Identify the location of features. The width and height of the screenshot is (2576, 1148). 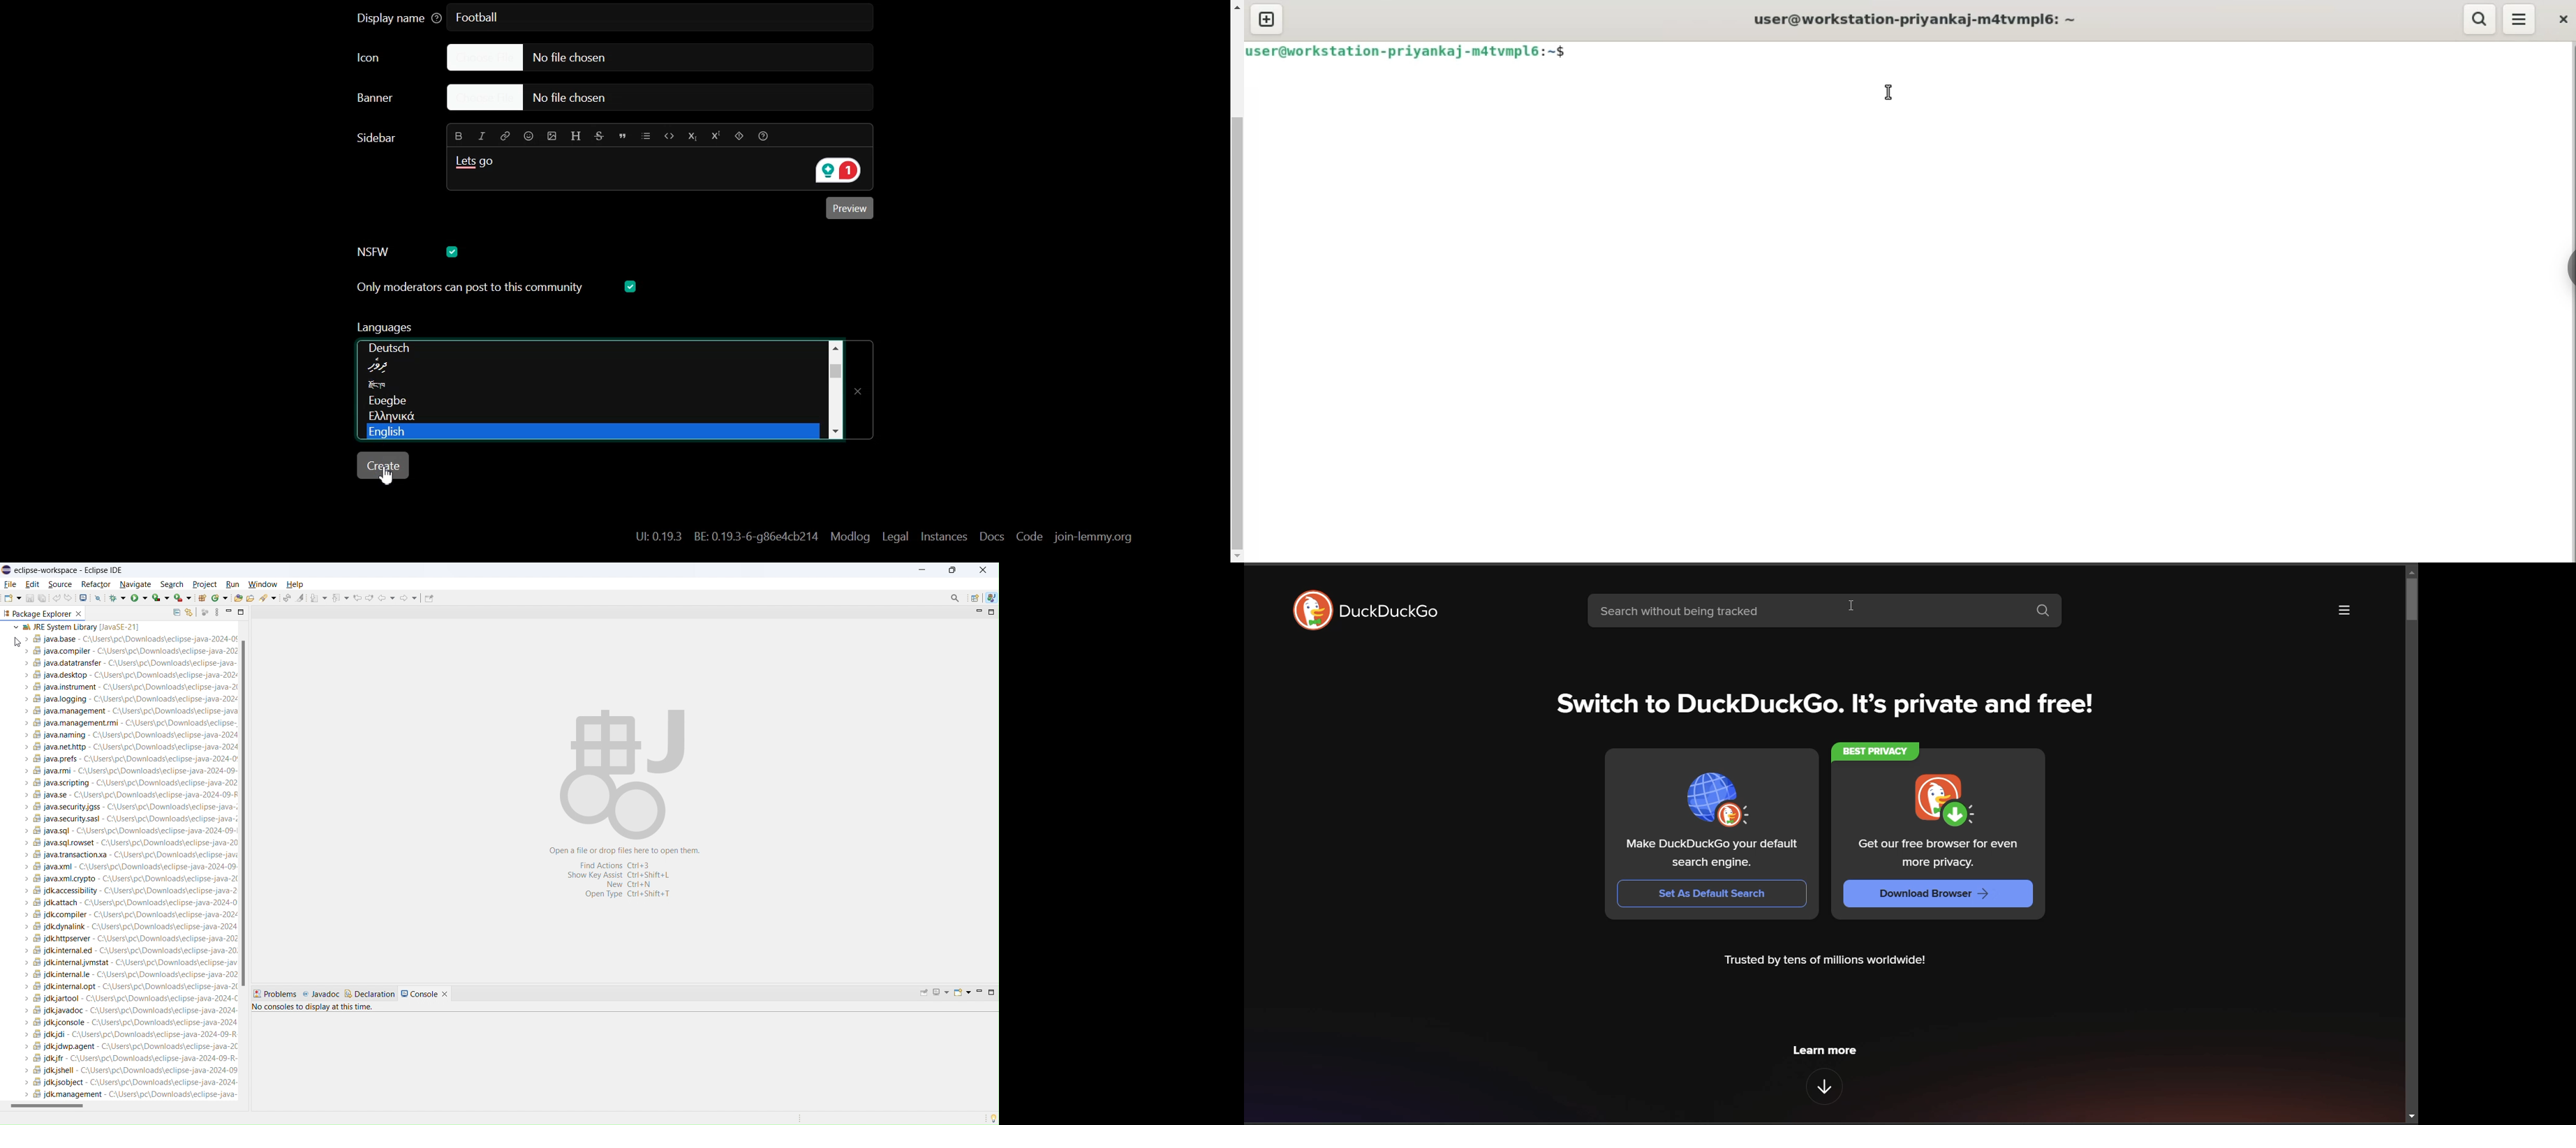
(1824, 1086).